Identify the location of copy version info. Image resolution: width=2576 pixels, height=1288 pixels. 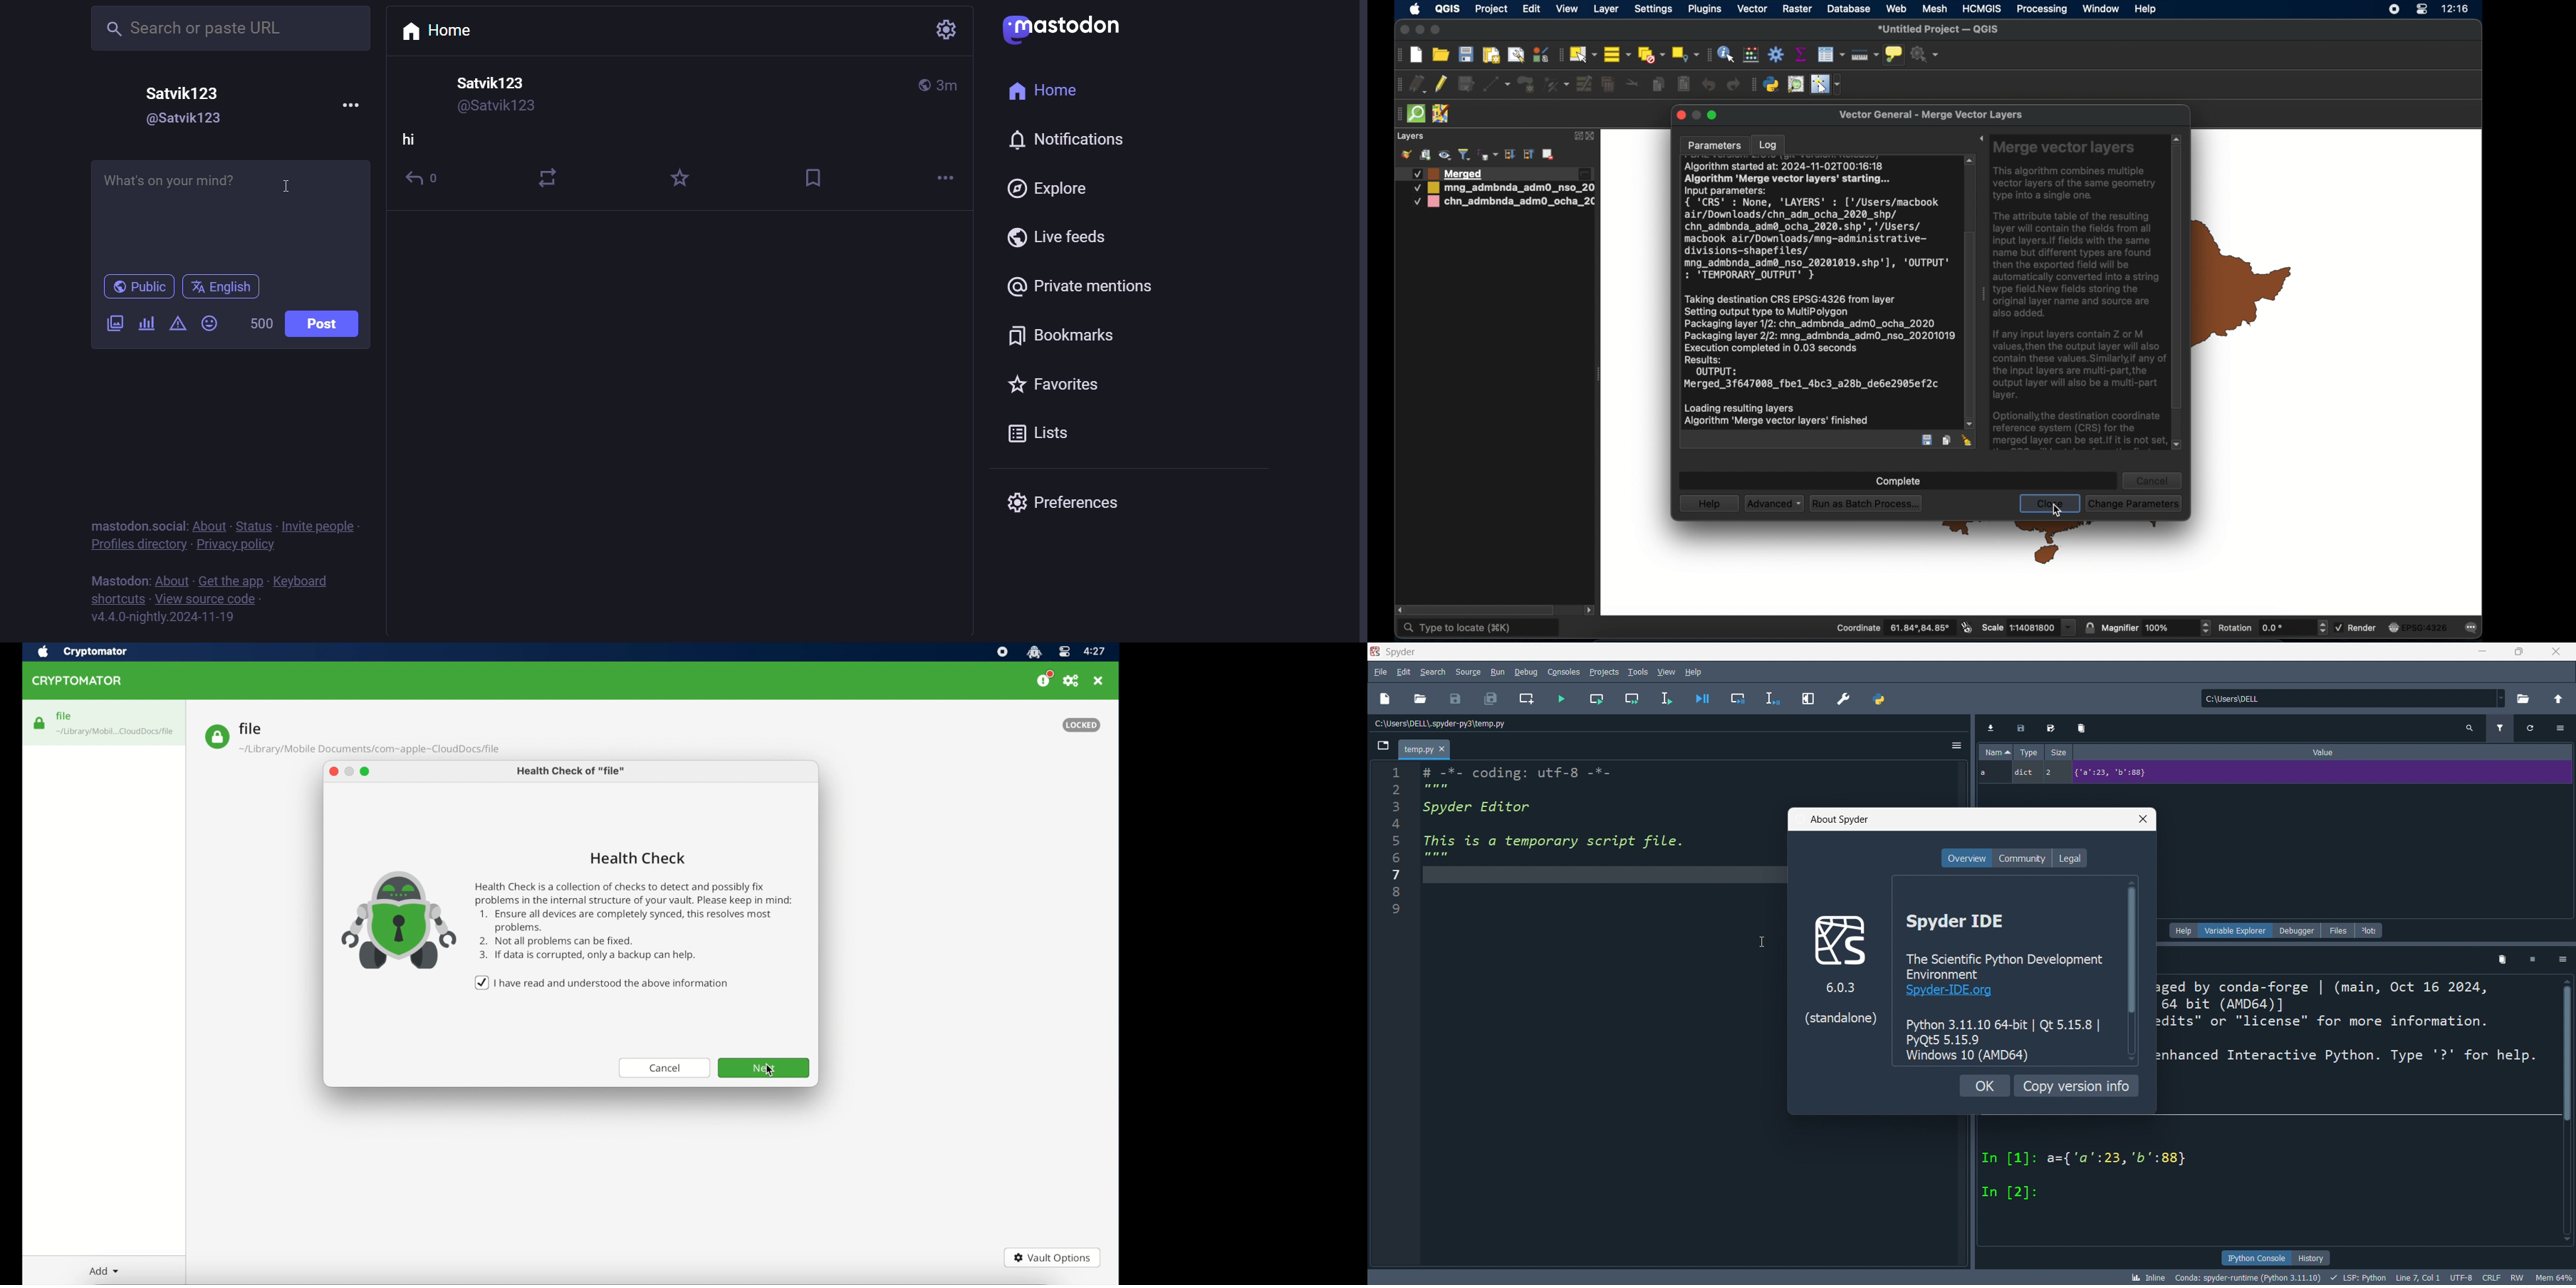
(2077, 1085).